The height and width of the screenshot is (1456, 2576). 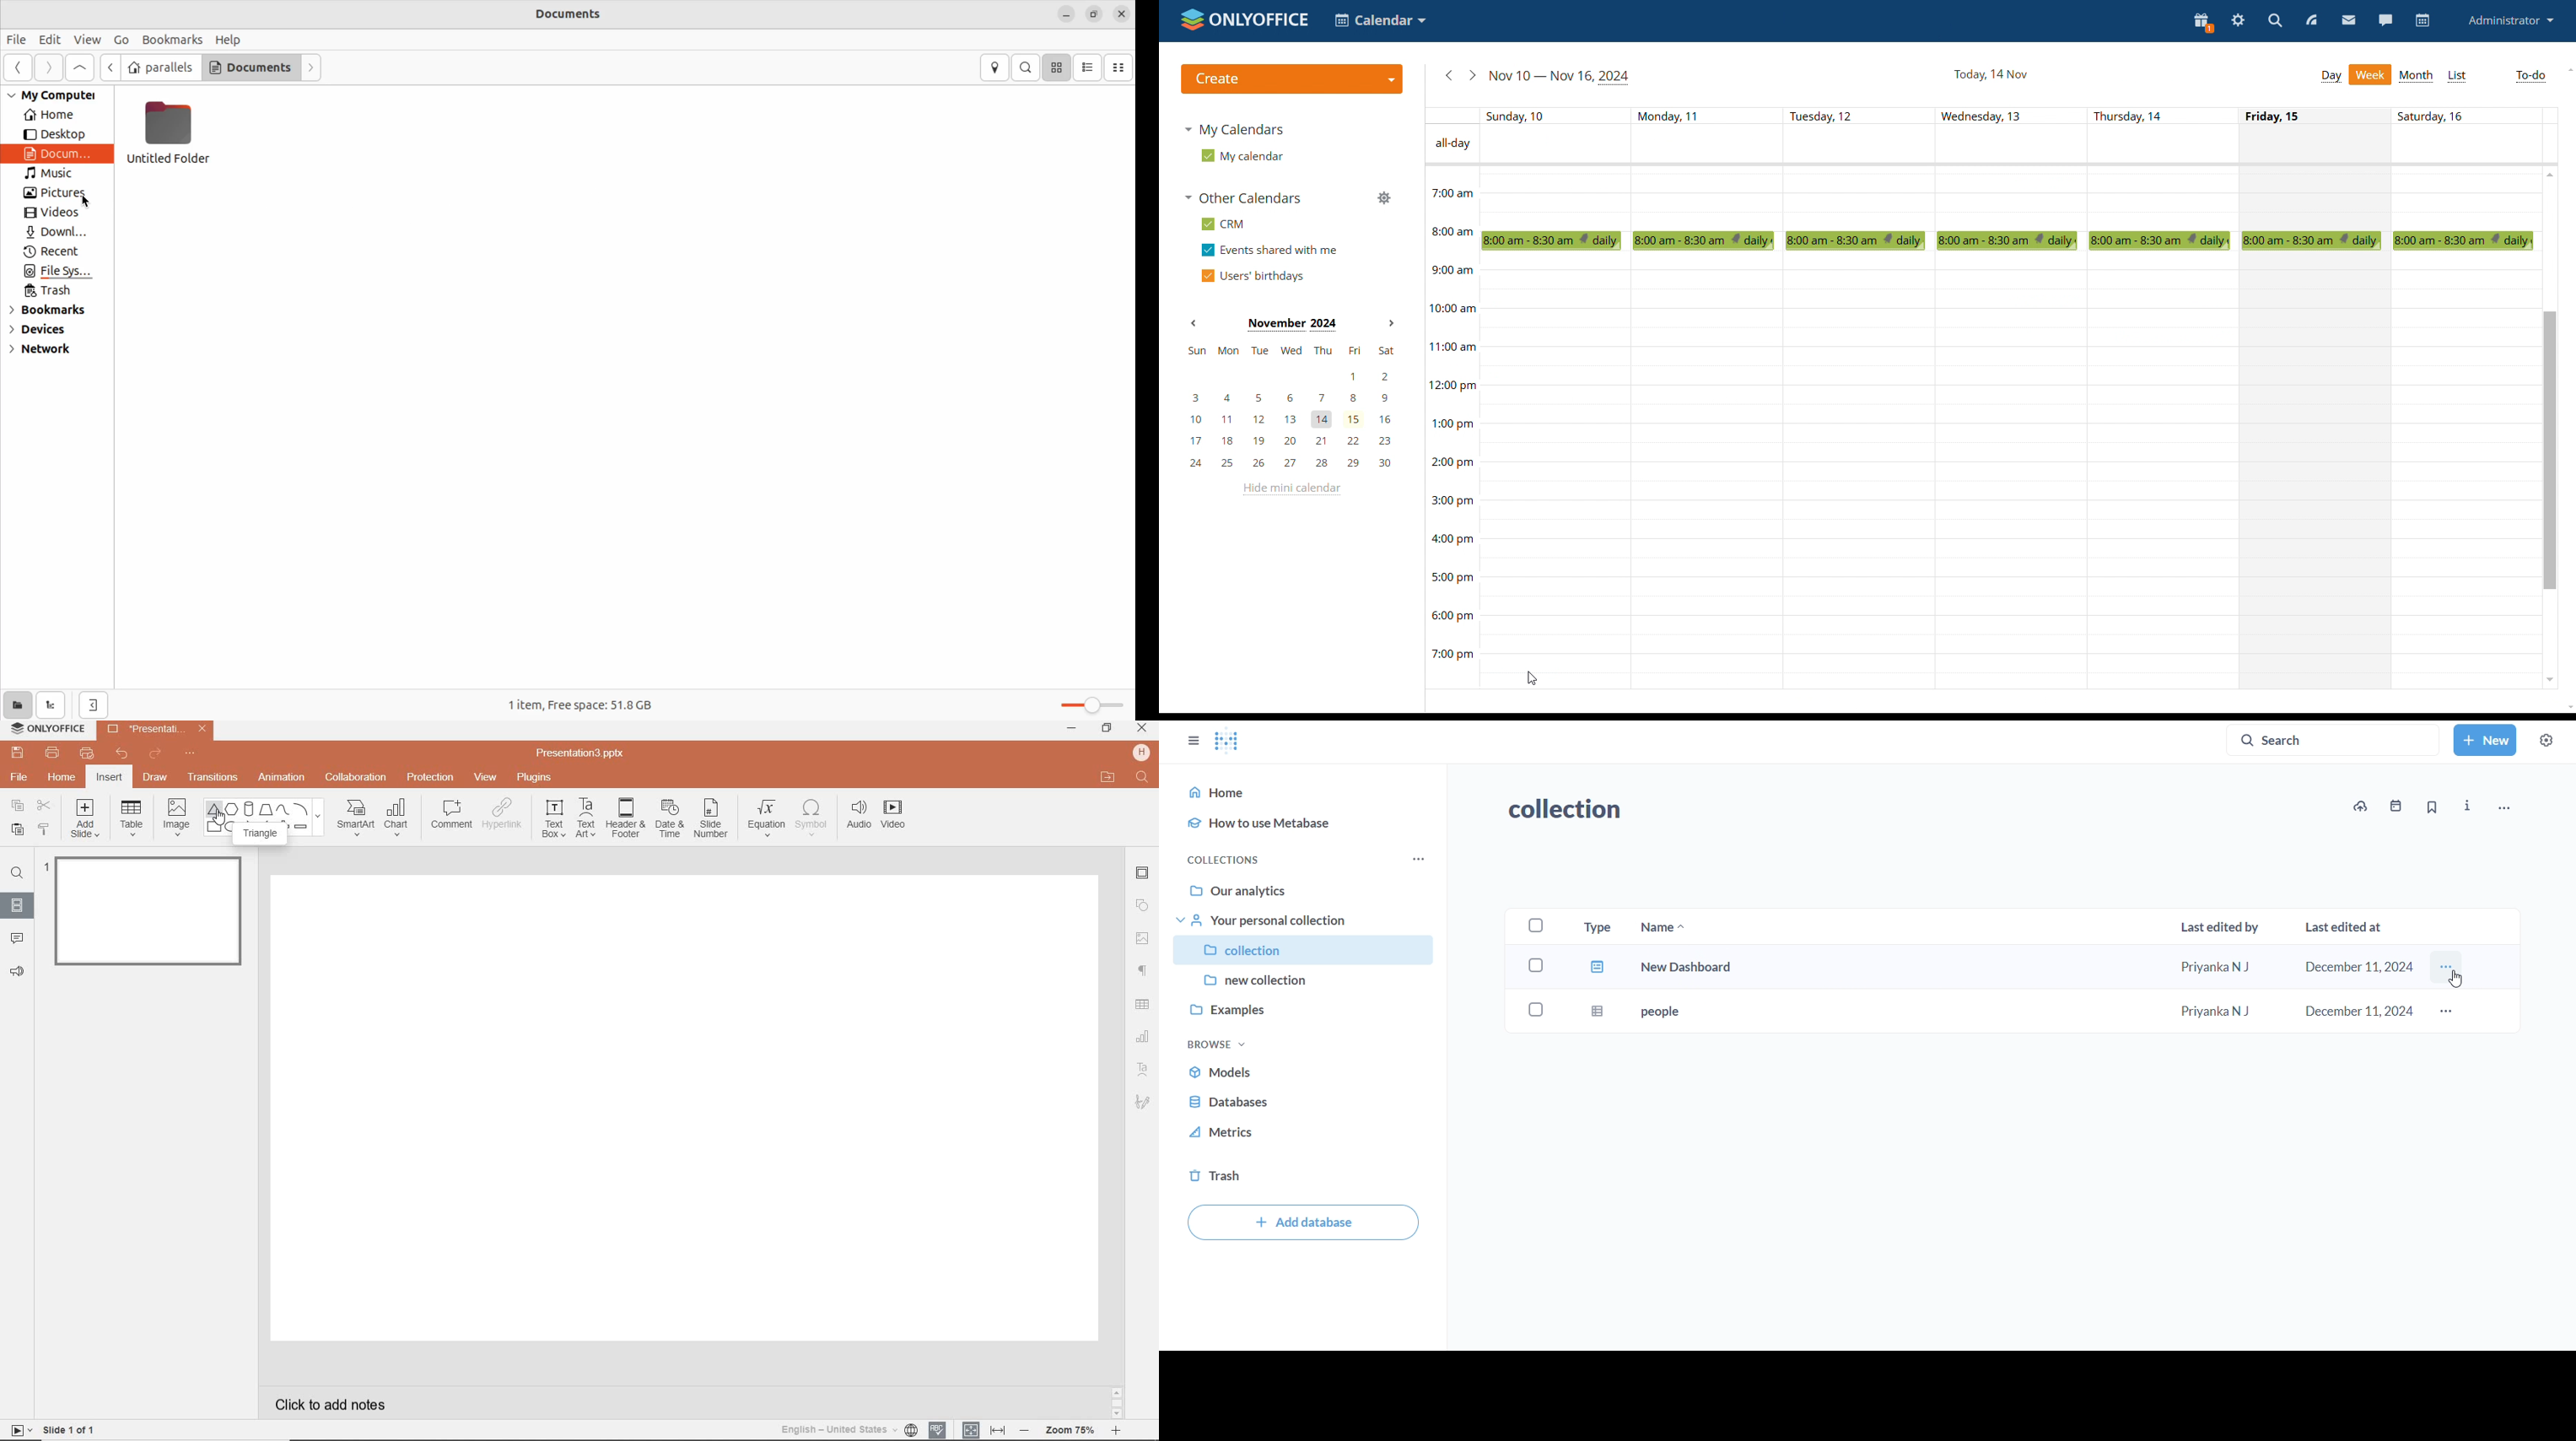 What do you see at coordinates (669, 819) in the screenshot?
I see `DATE & TIME` at bounding box center [669, 819].